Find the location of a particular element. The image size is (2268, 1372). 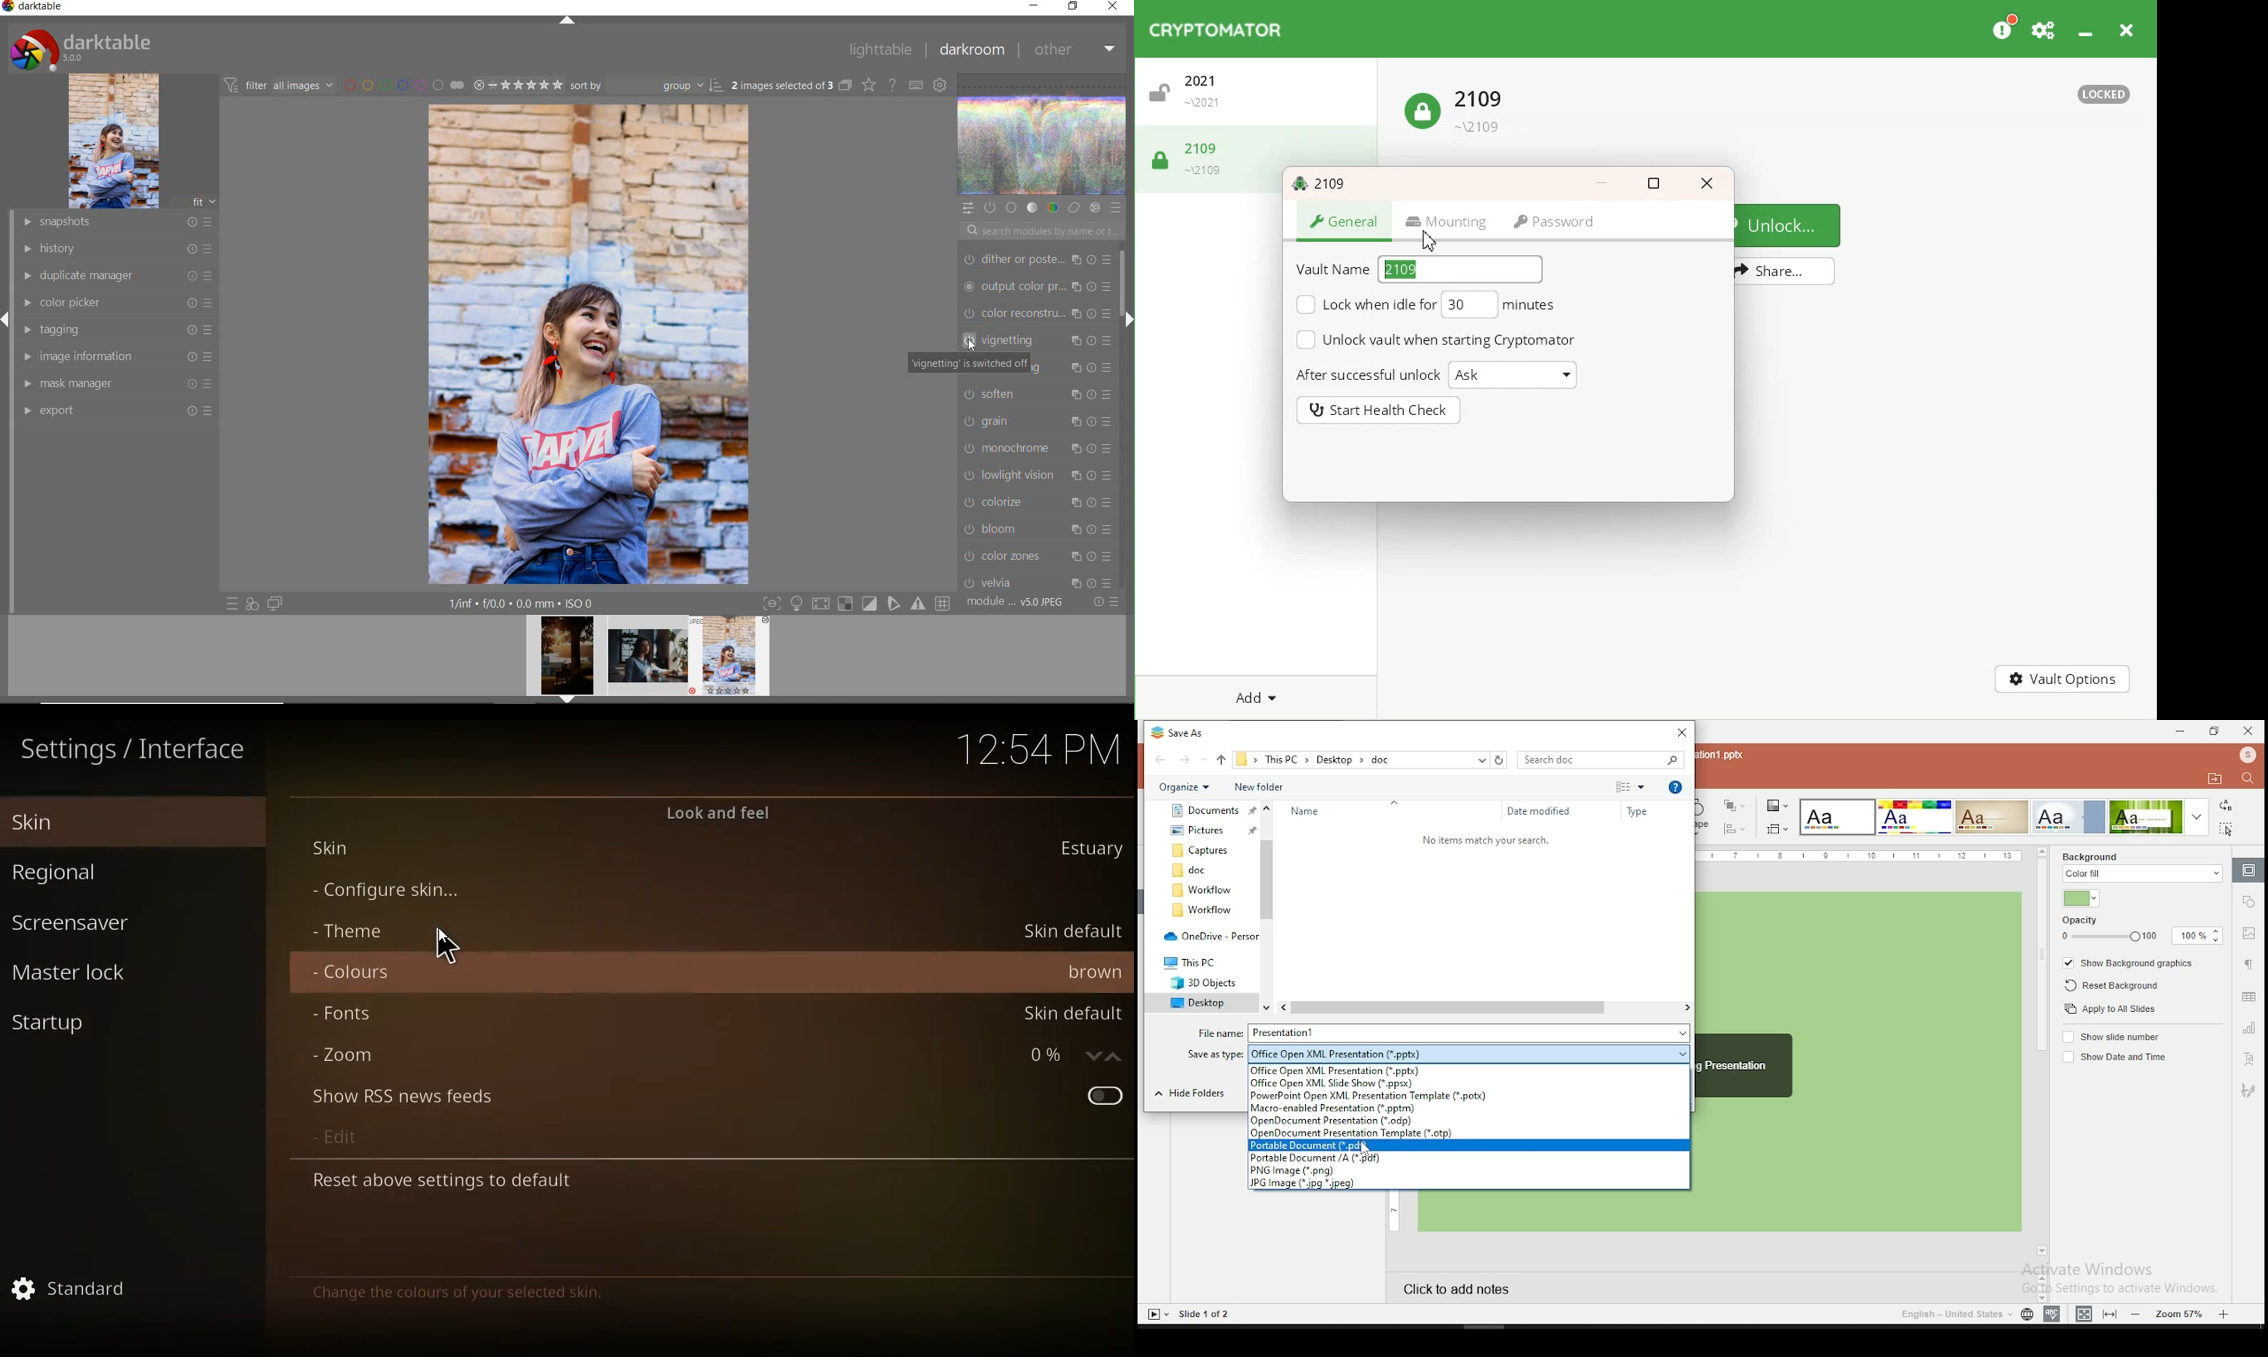

SELECTED IMAGES is located at coordinates (782, 83).